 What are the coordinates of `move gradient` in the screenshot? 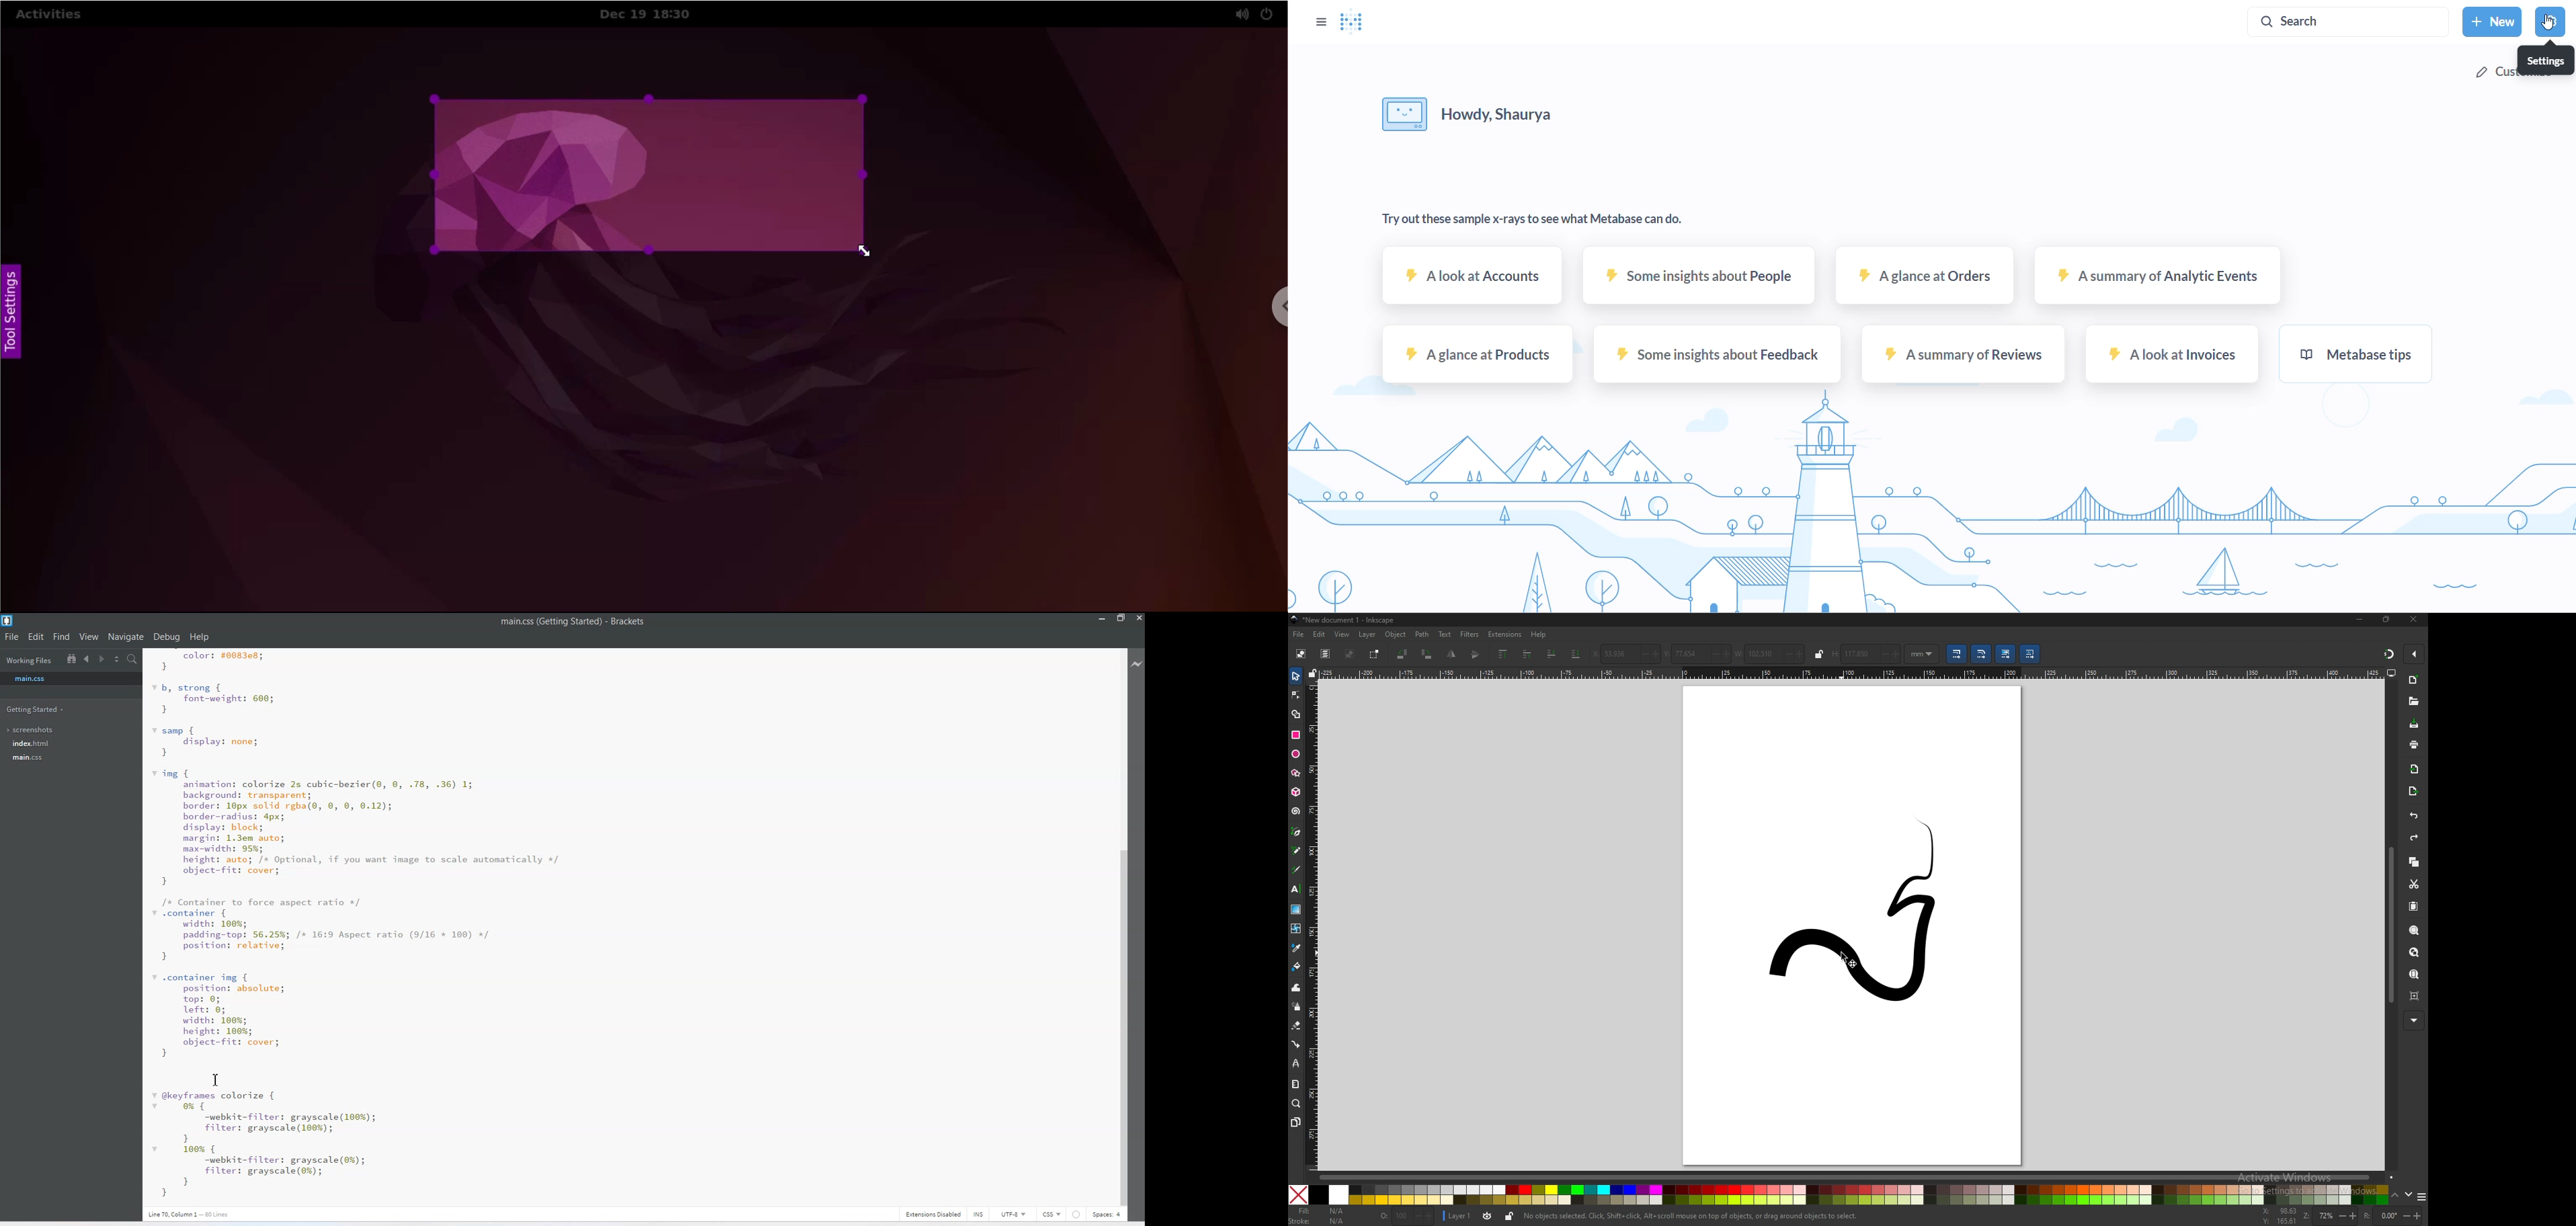 It's located at (2005, 654).